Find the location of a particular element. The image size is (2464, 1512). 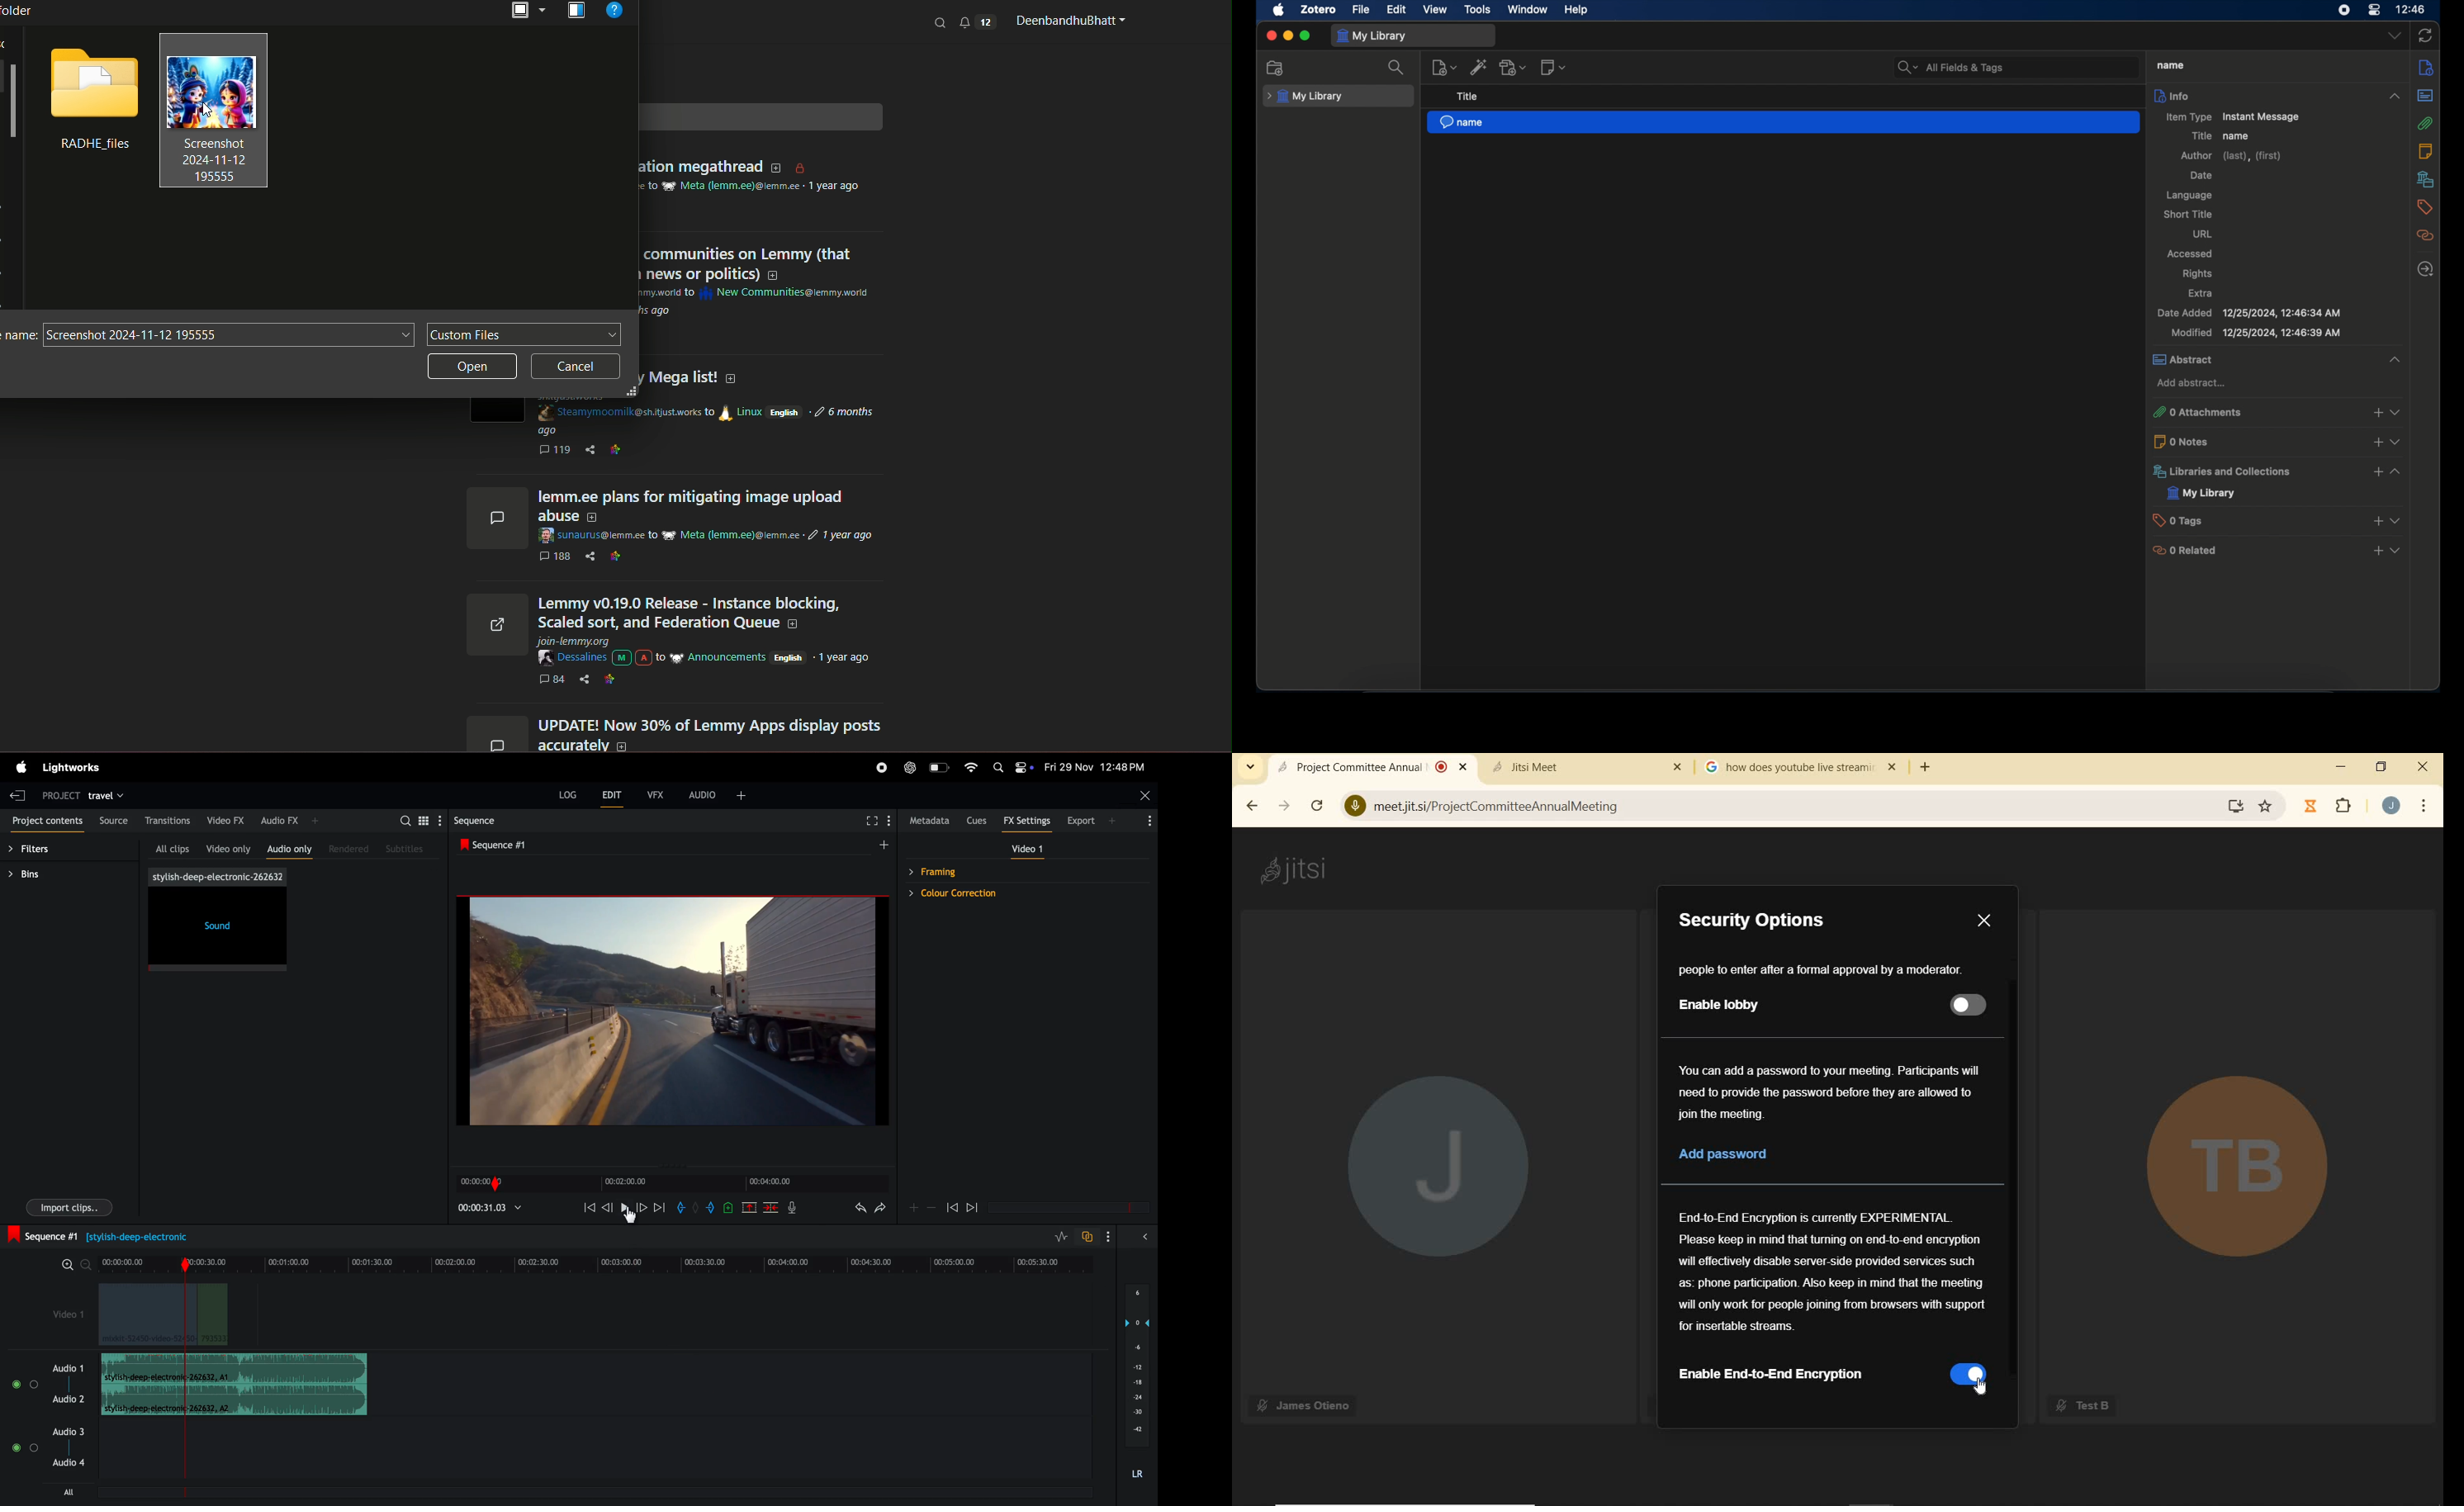

add attachment is located at coordinates (1514, 67).